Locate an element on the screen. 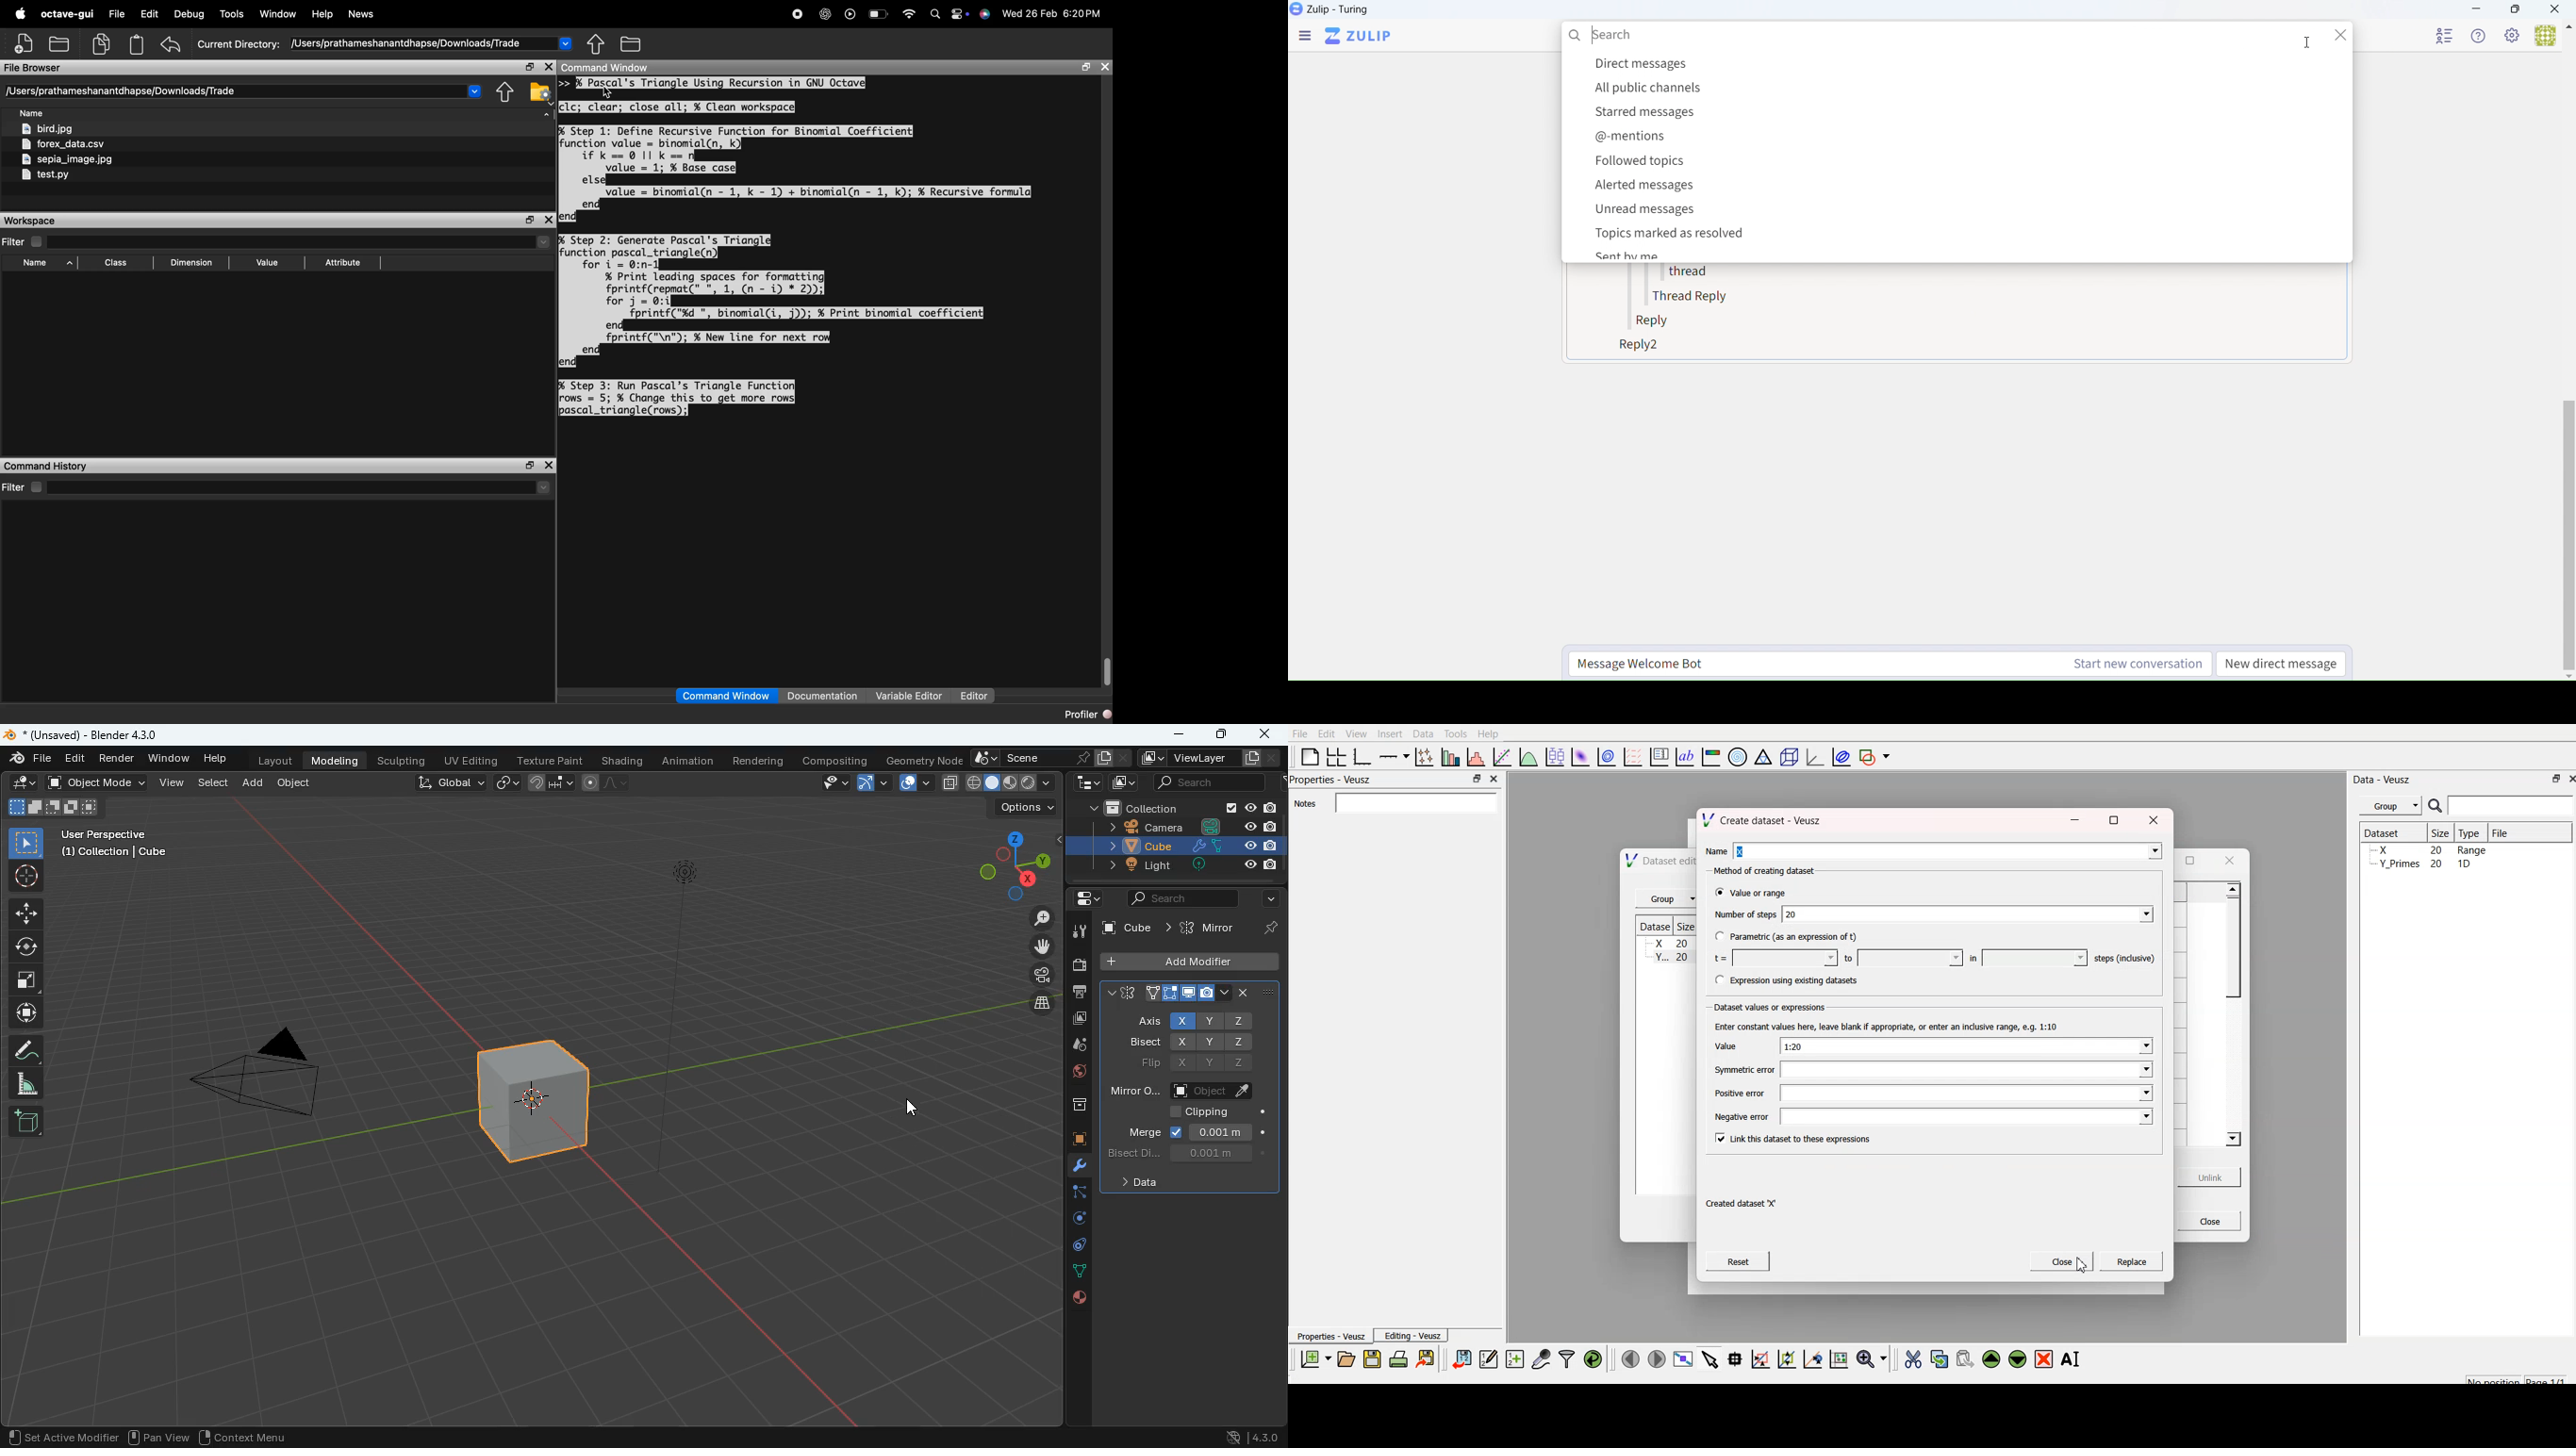  (@-mentions is located at coordinates (1635, 140).